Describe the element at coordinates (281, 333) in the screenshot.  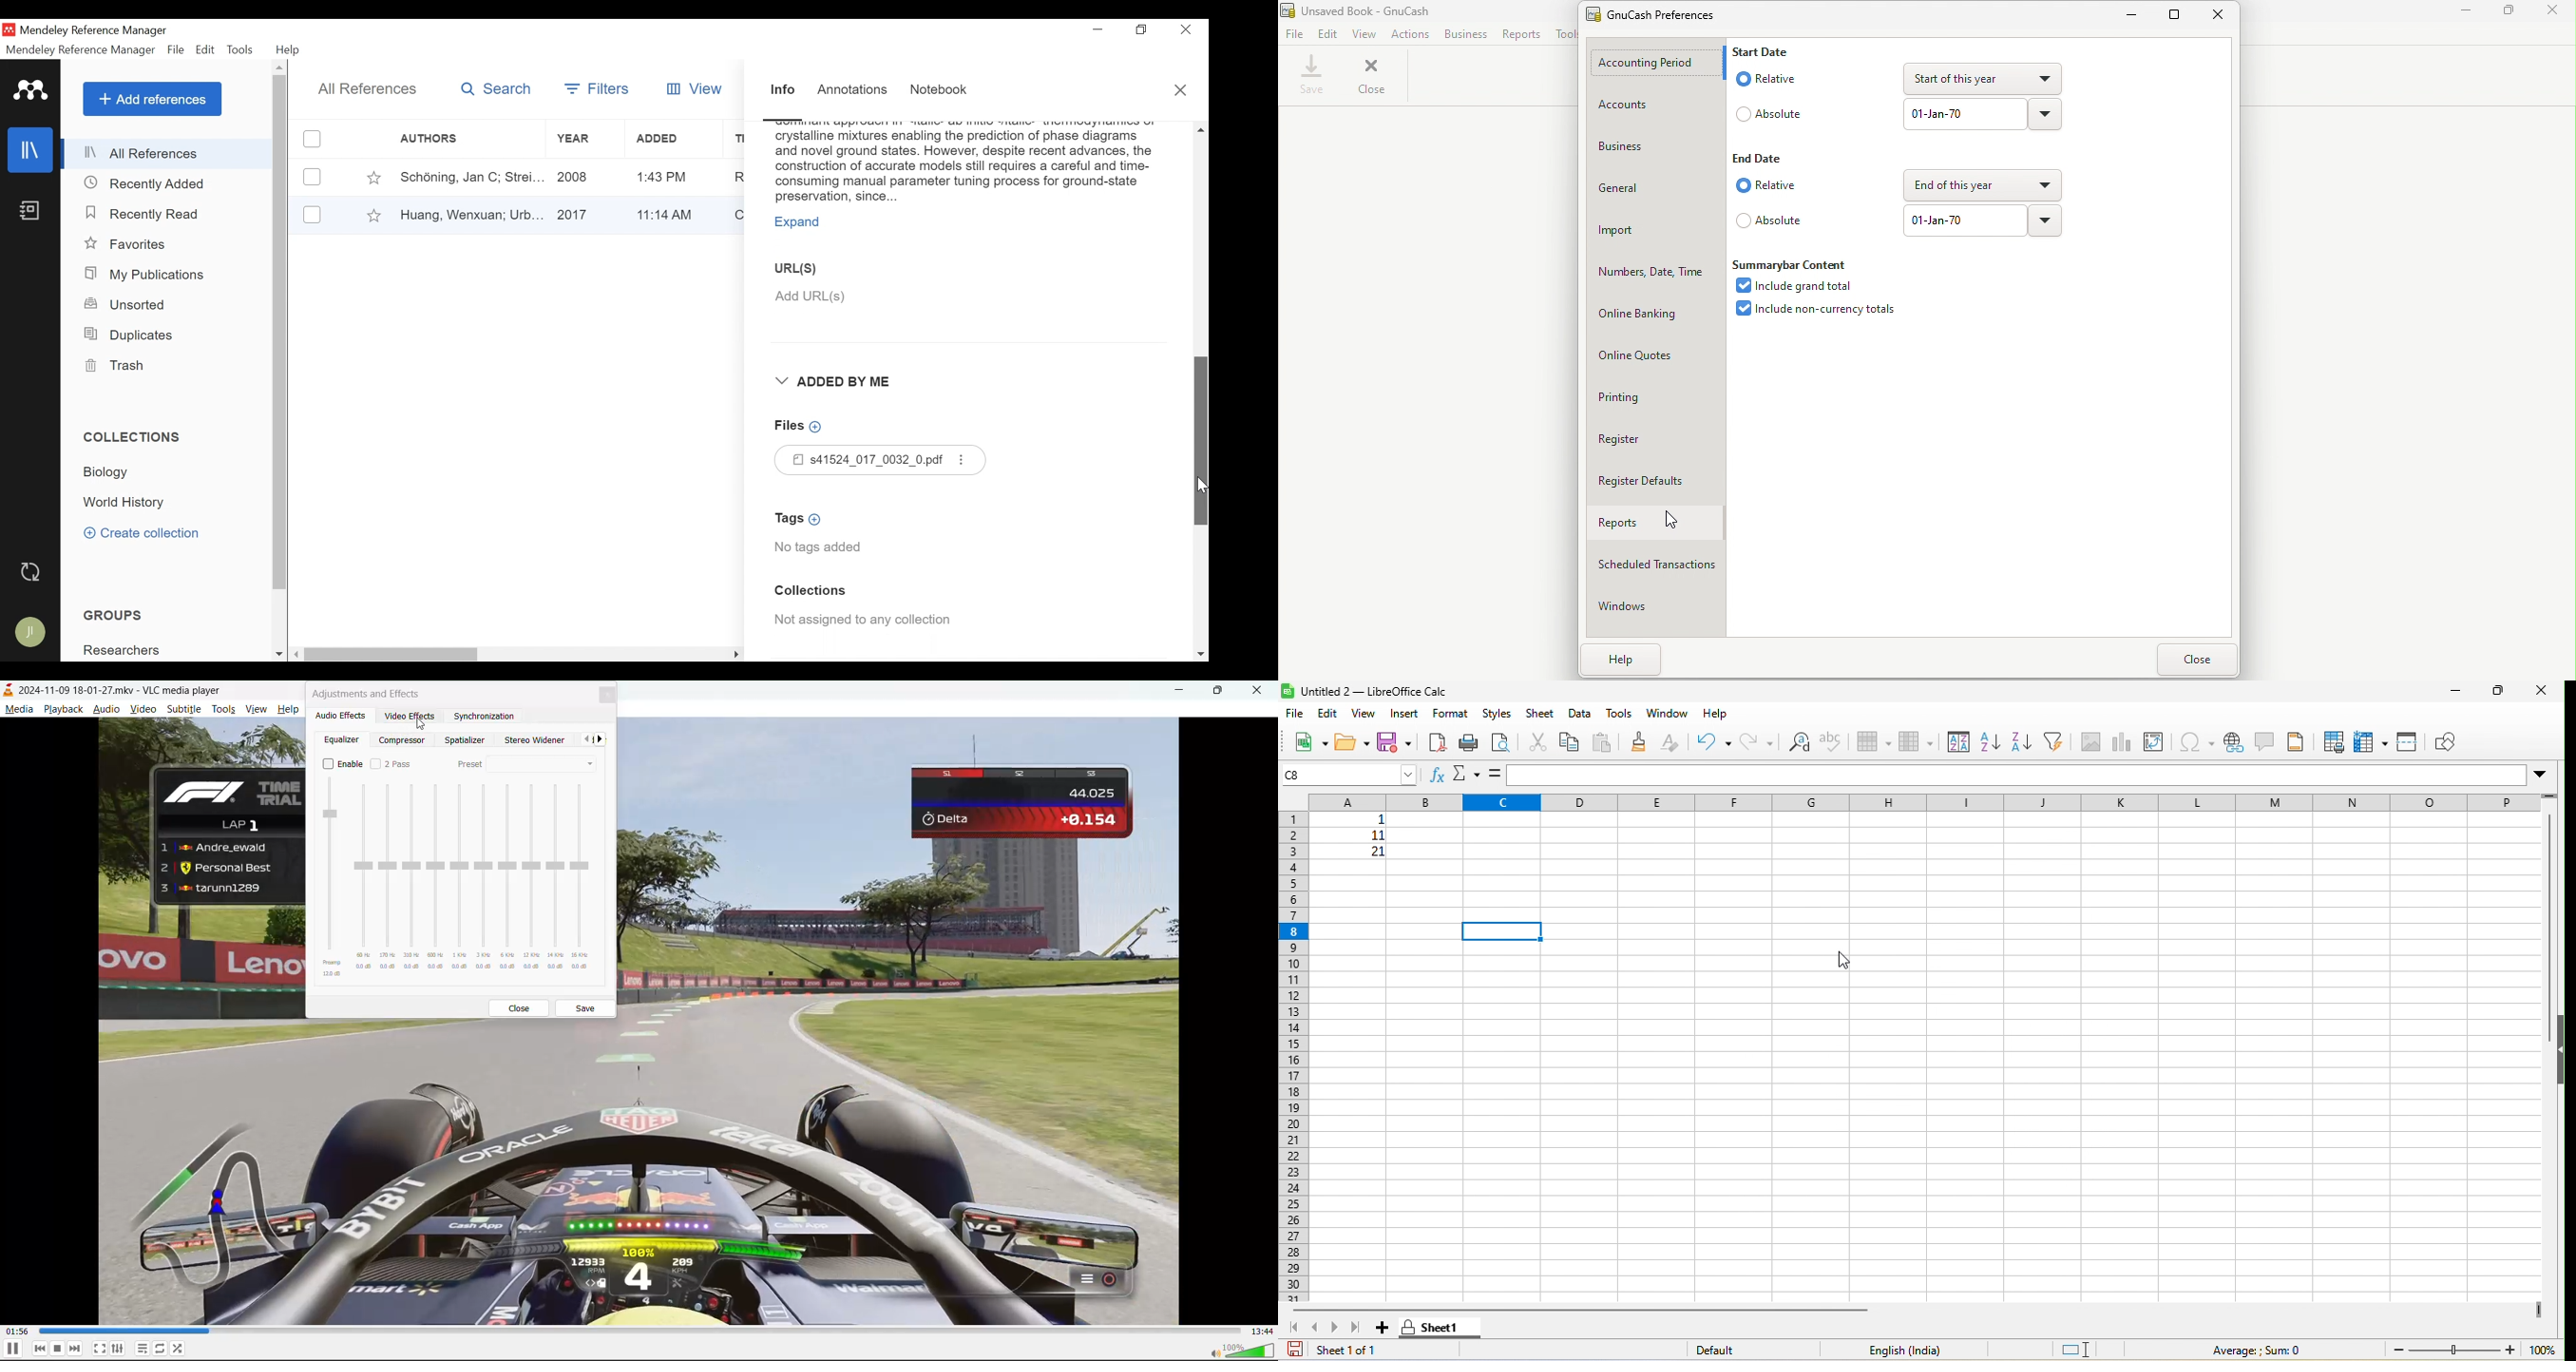
I see `Vertical Scroll bar` at that location.